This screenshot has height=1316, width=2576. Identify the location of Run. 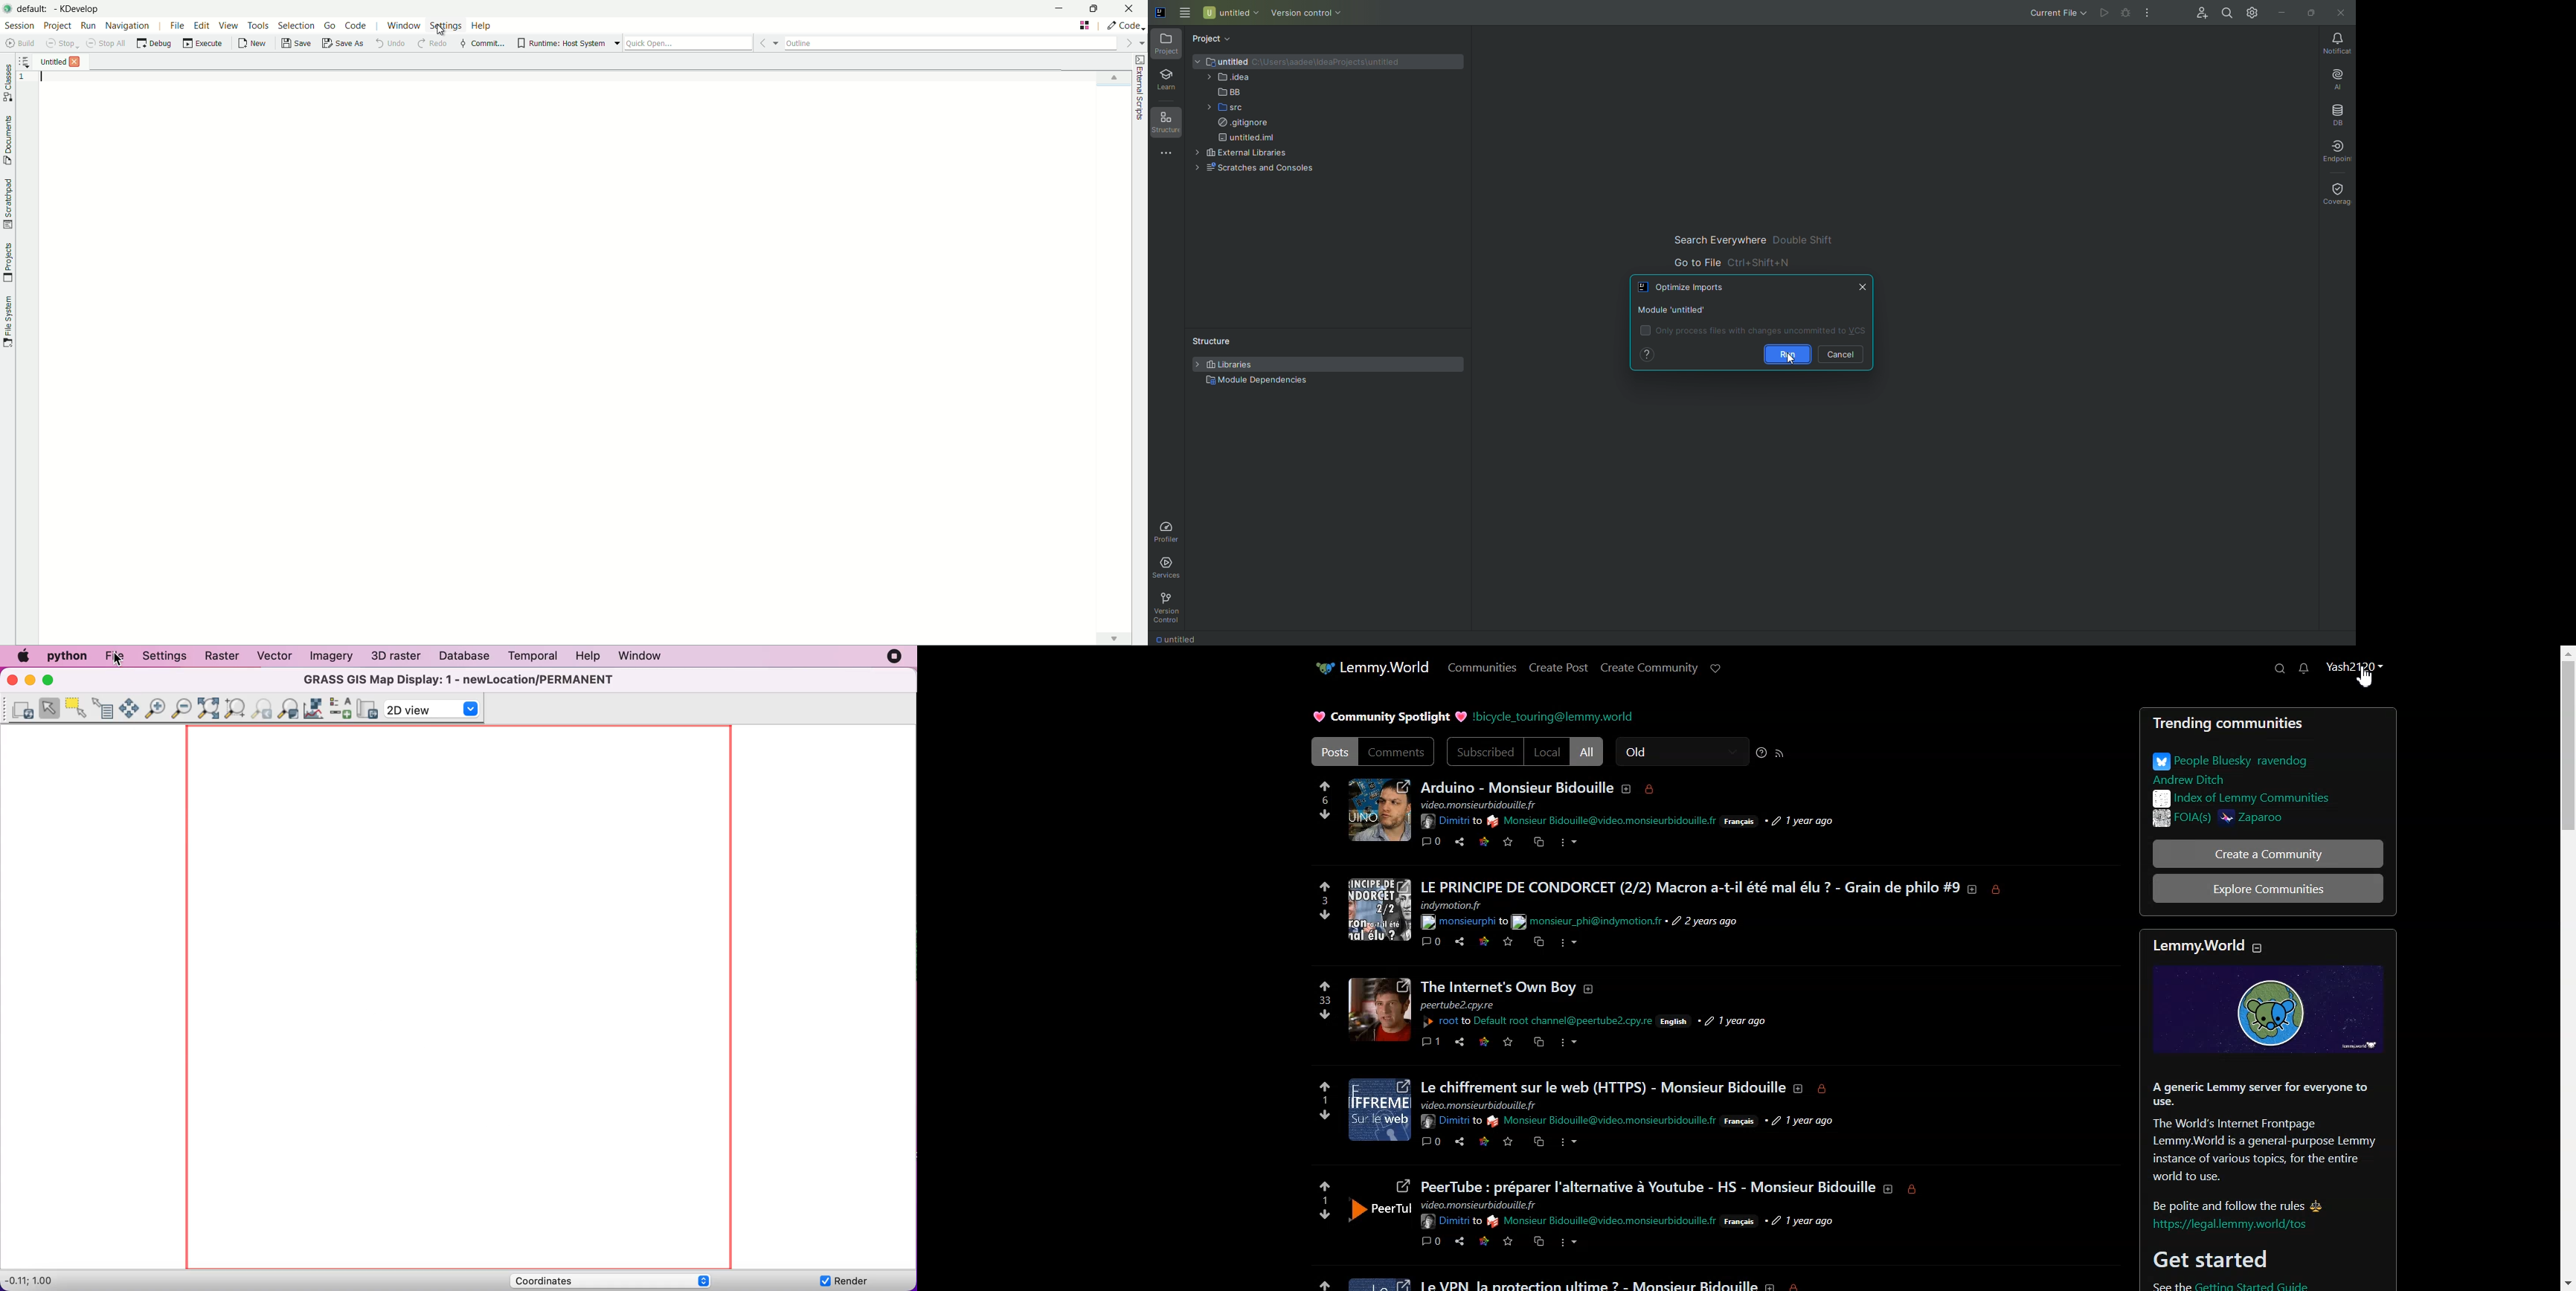
(2102, 14).